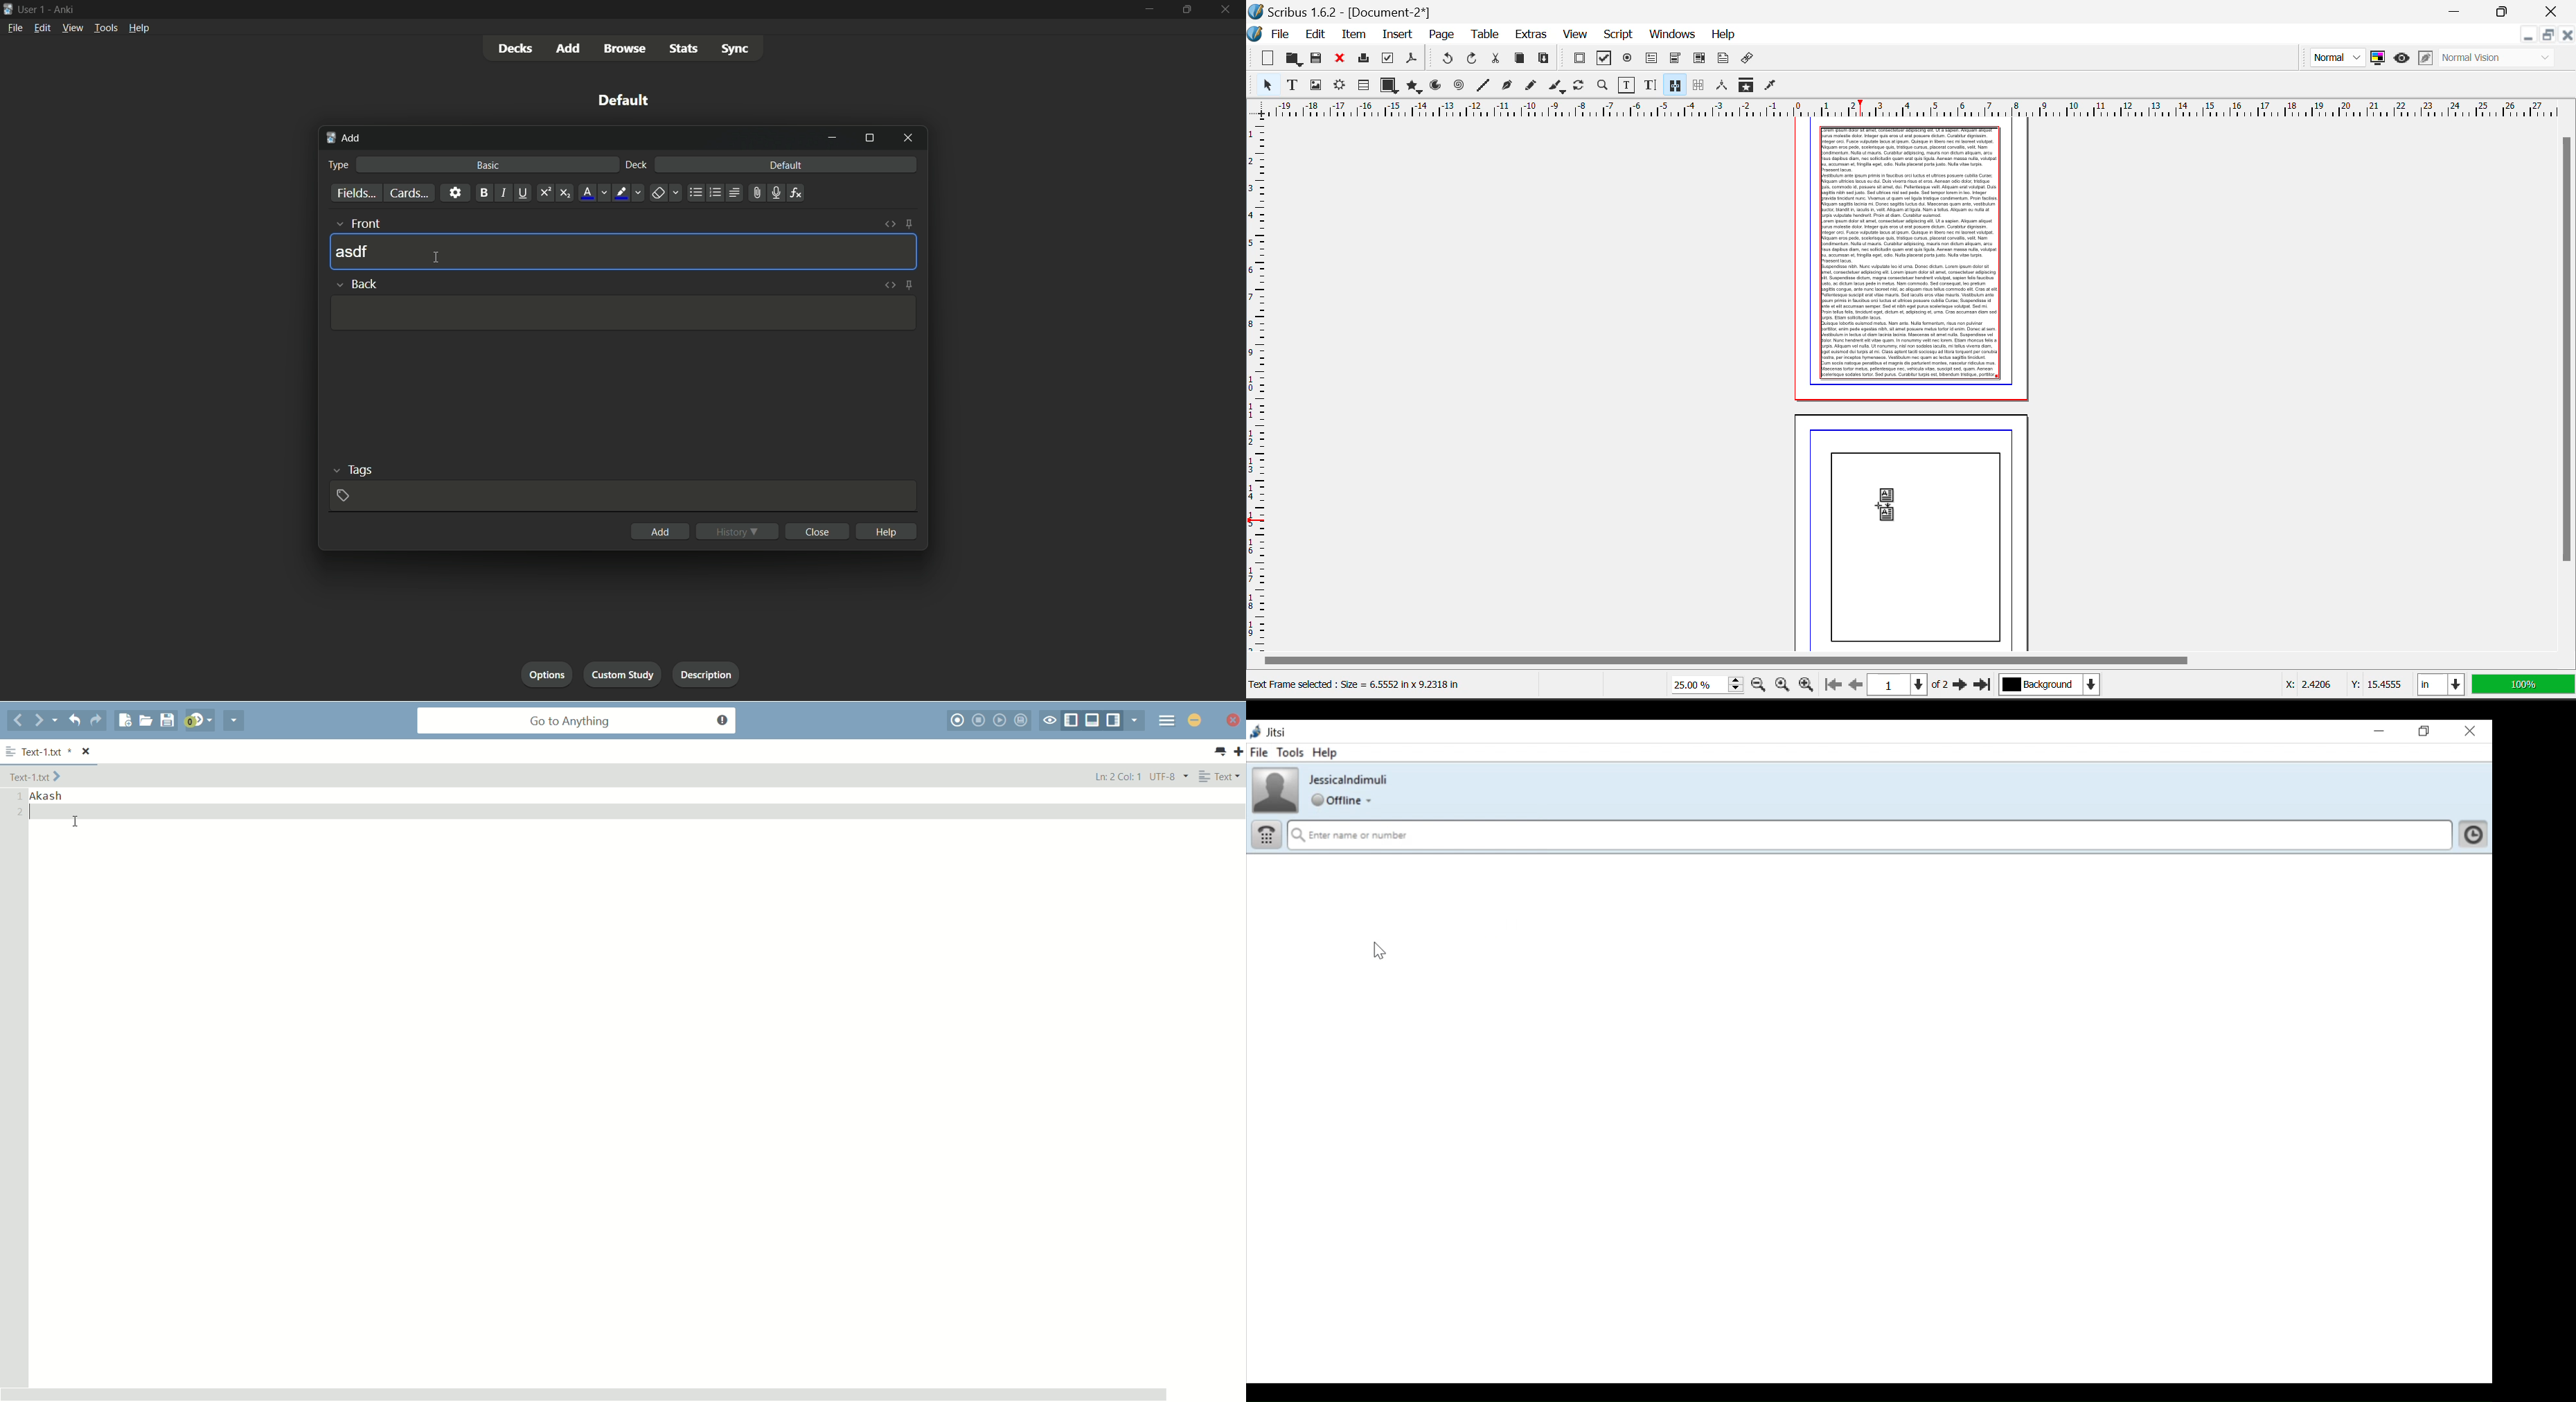 This screenshot has width=2576, height=1428. Describe the element at coordinates (1575, 35) in the screenshot. I see `View` at that location.